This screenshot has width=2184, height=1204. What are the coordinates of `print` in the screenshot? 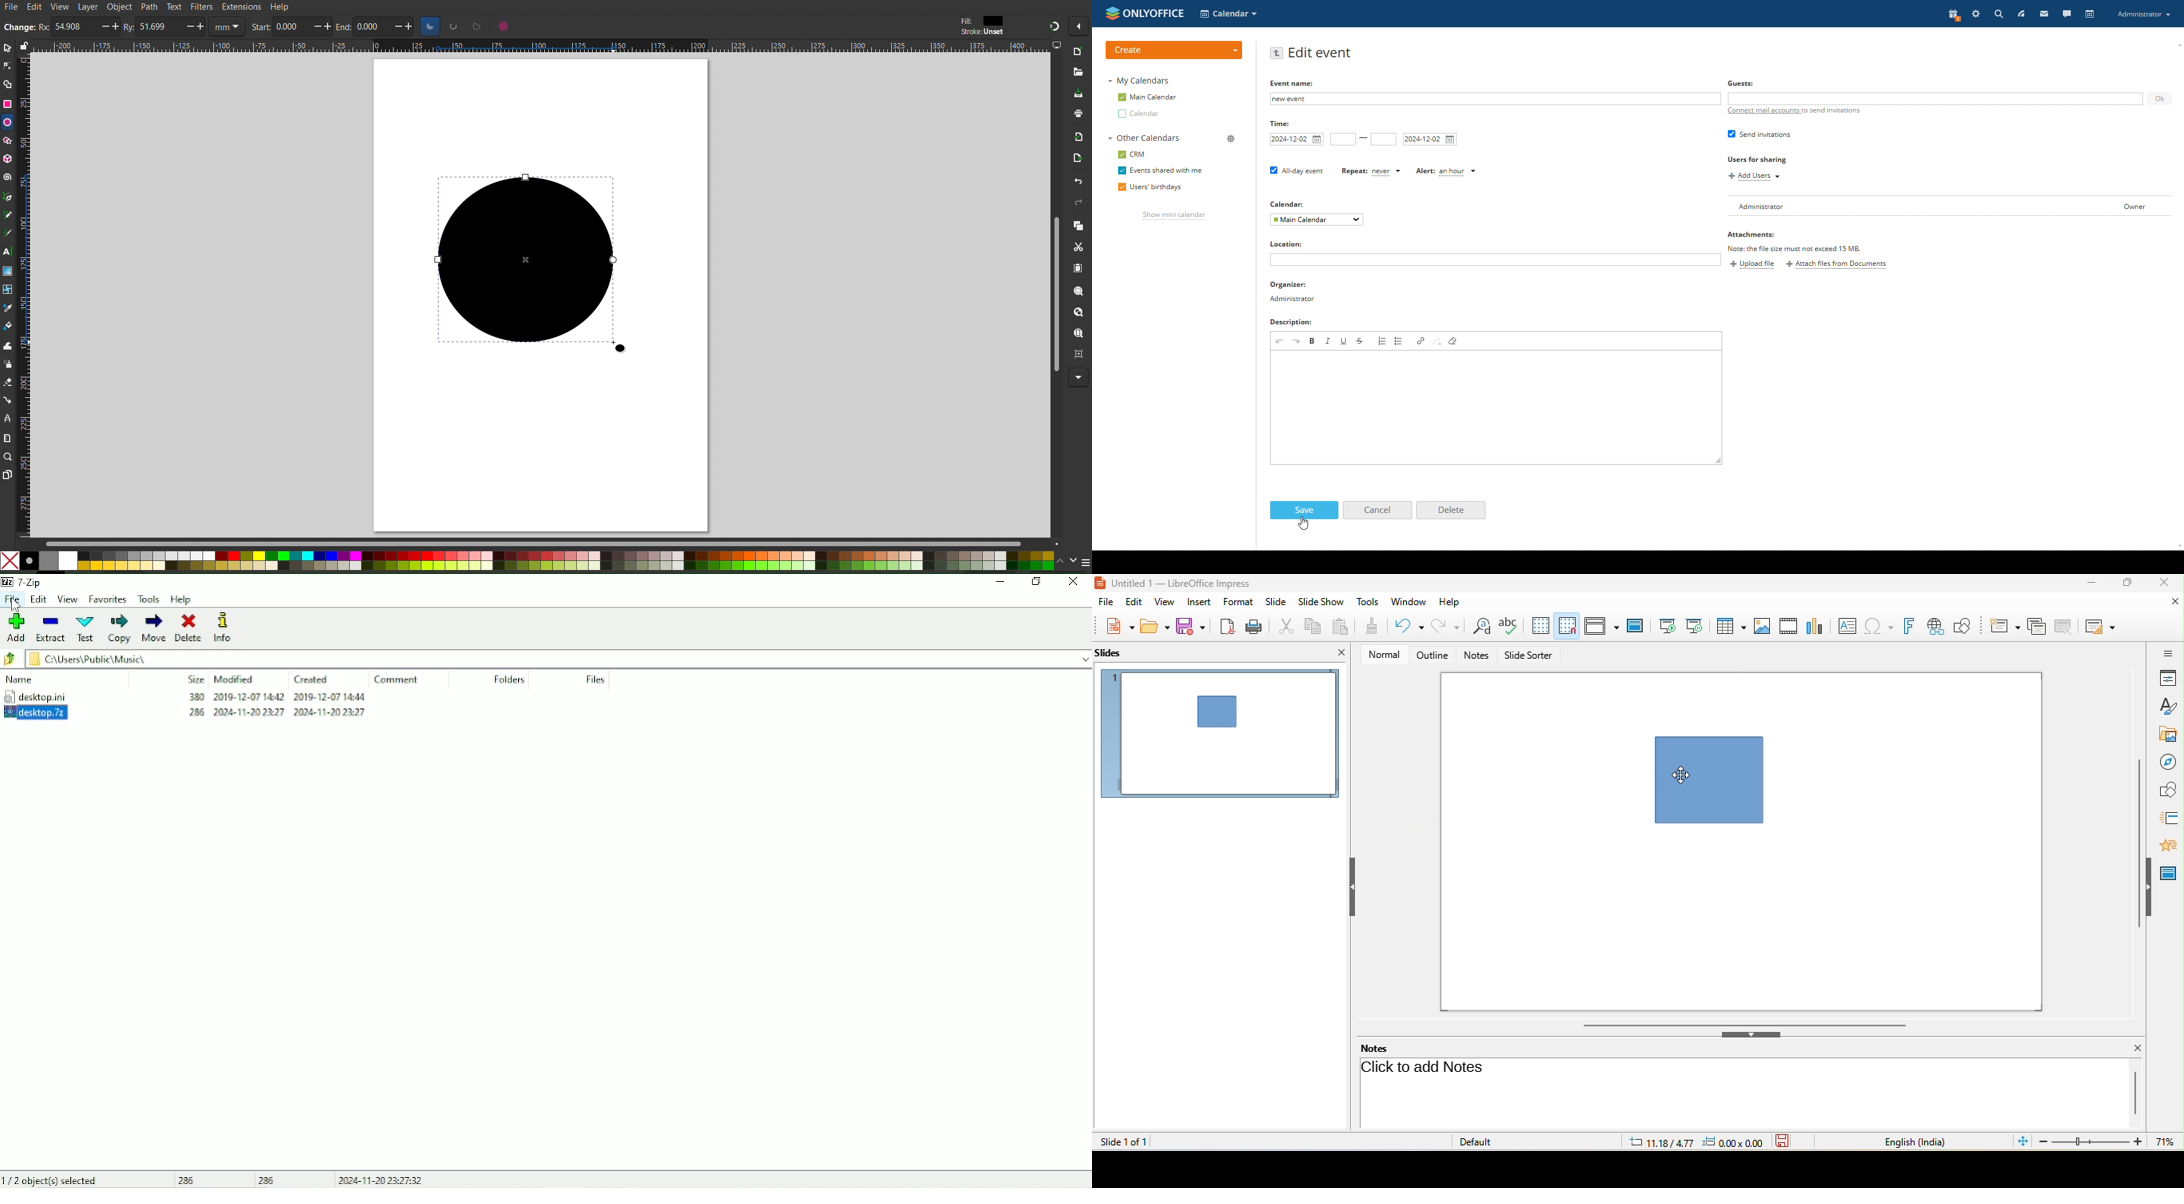 It's located at (1251, 626).